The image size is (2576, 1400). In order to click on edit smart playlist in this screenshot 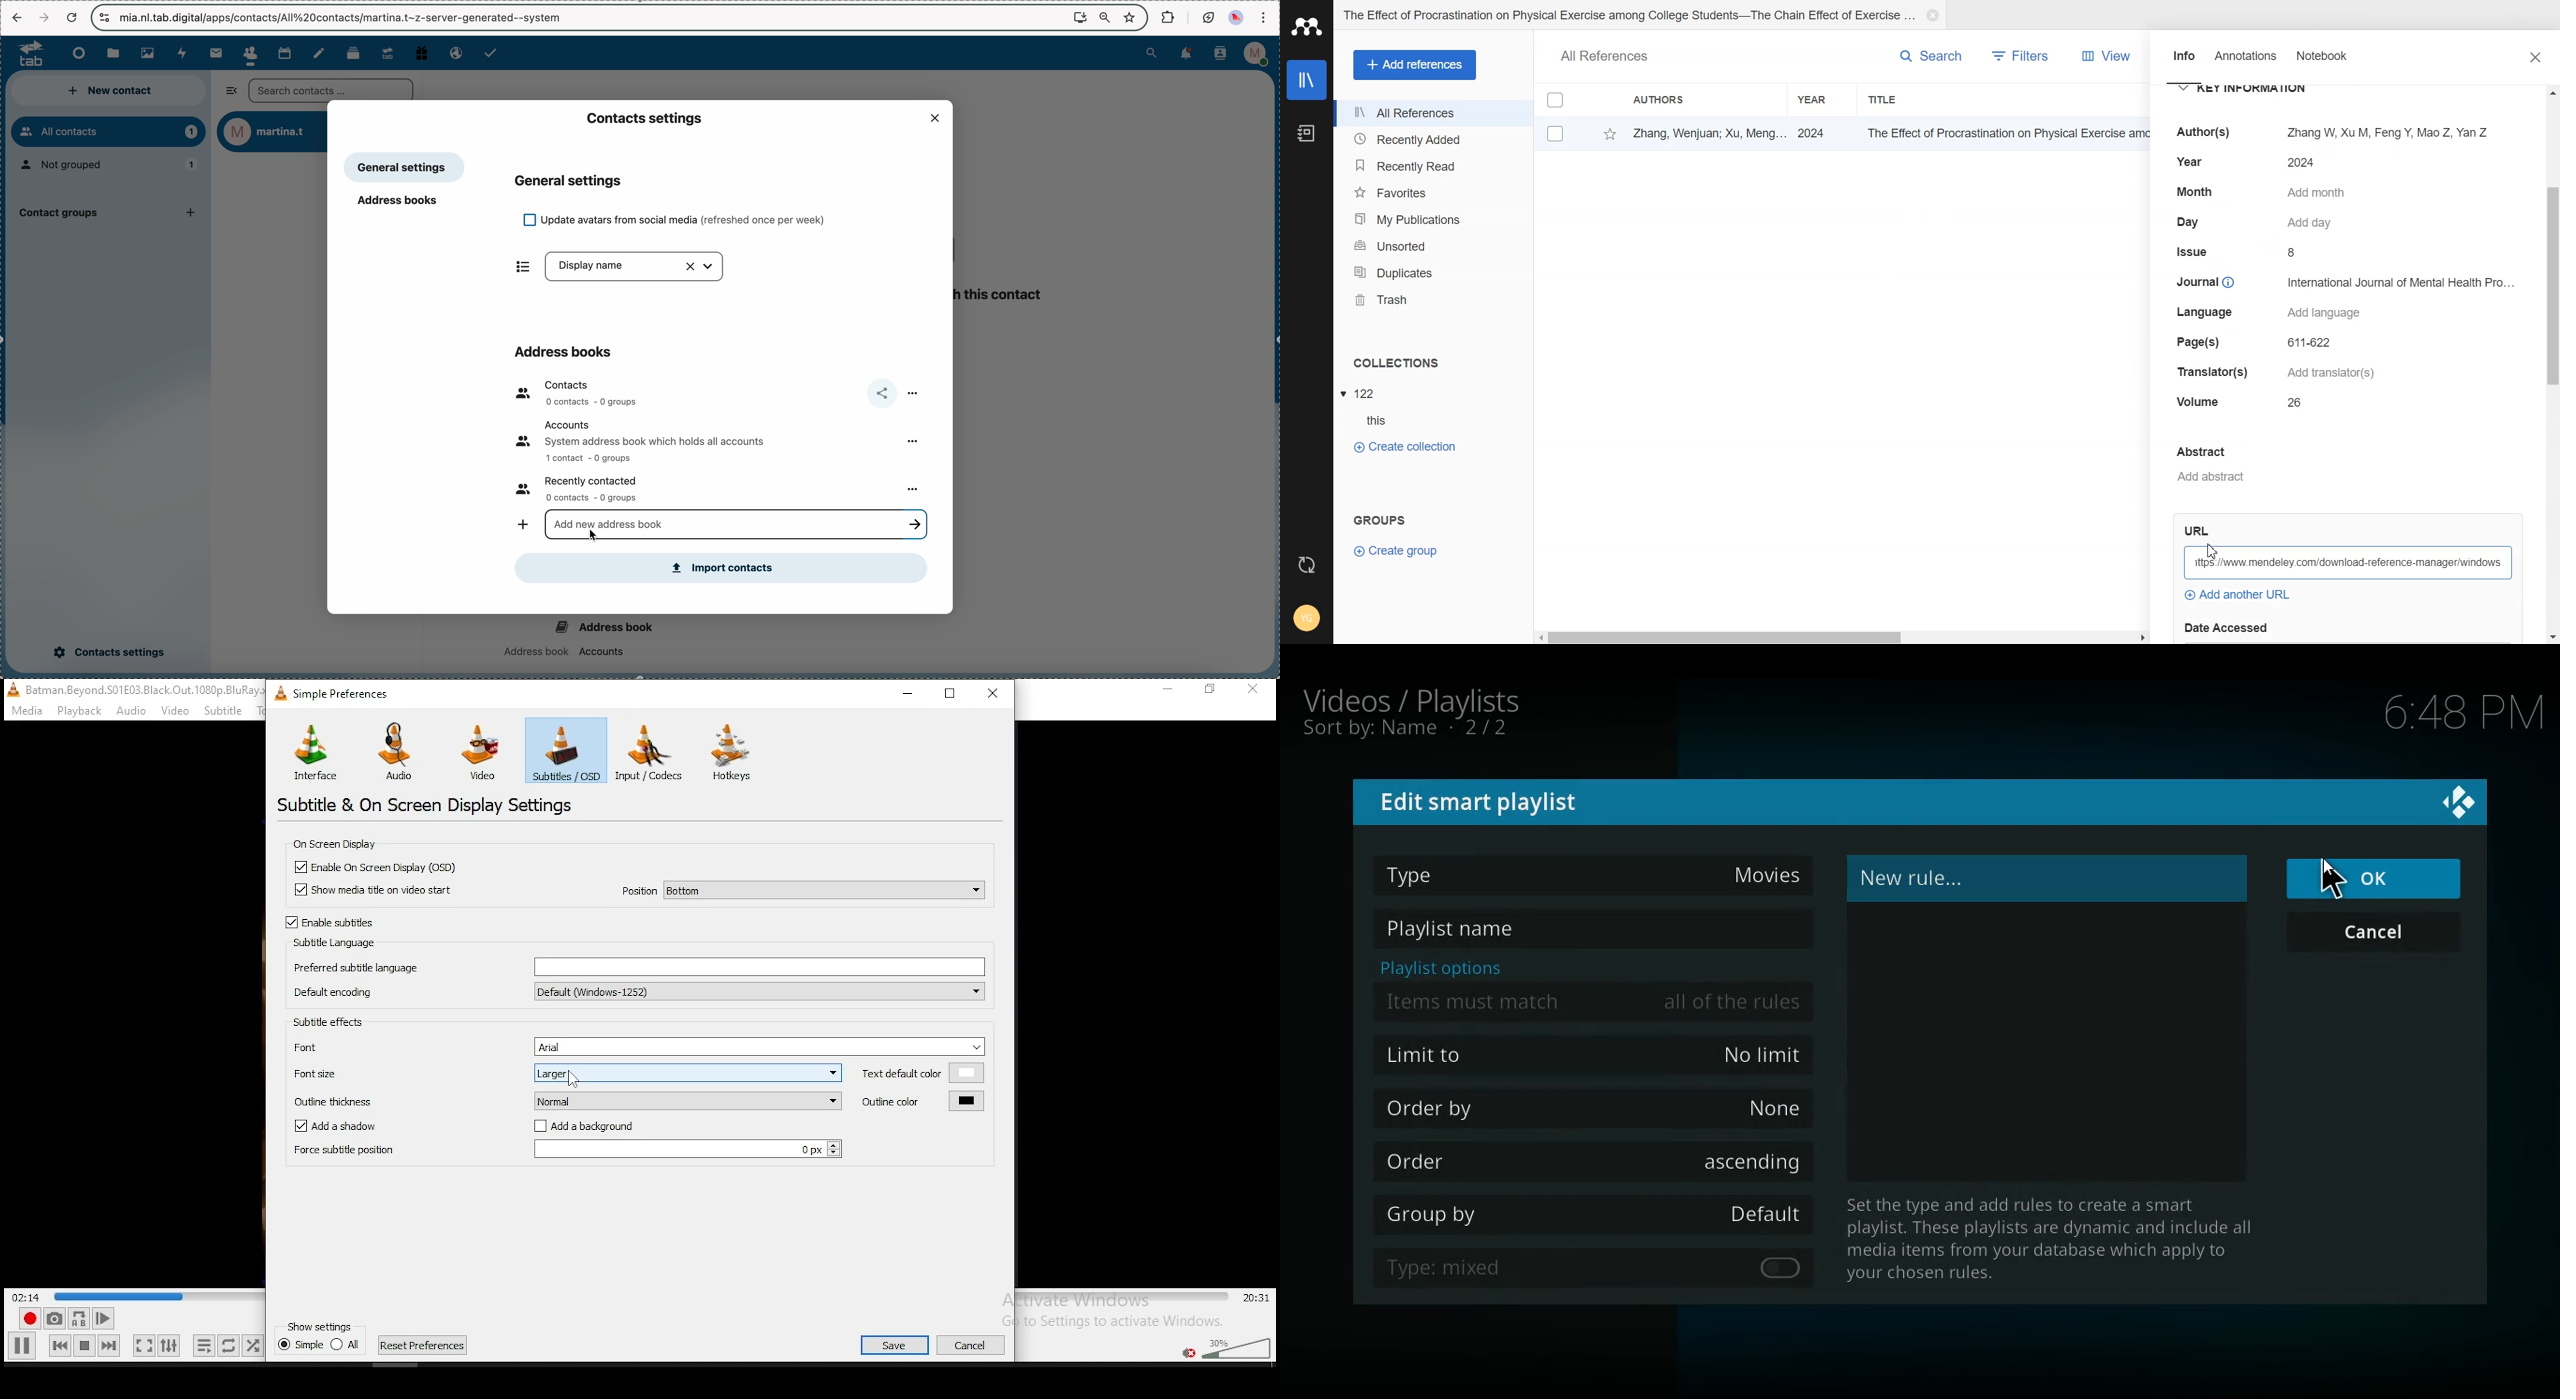, I will do `click(1485, 802)`.